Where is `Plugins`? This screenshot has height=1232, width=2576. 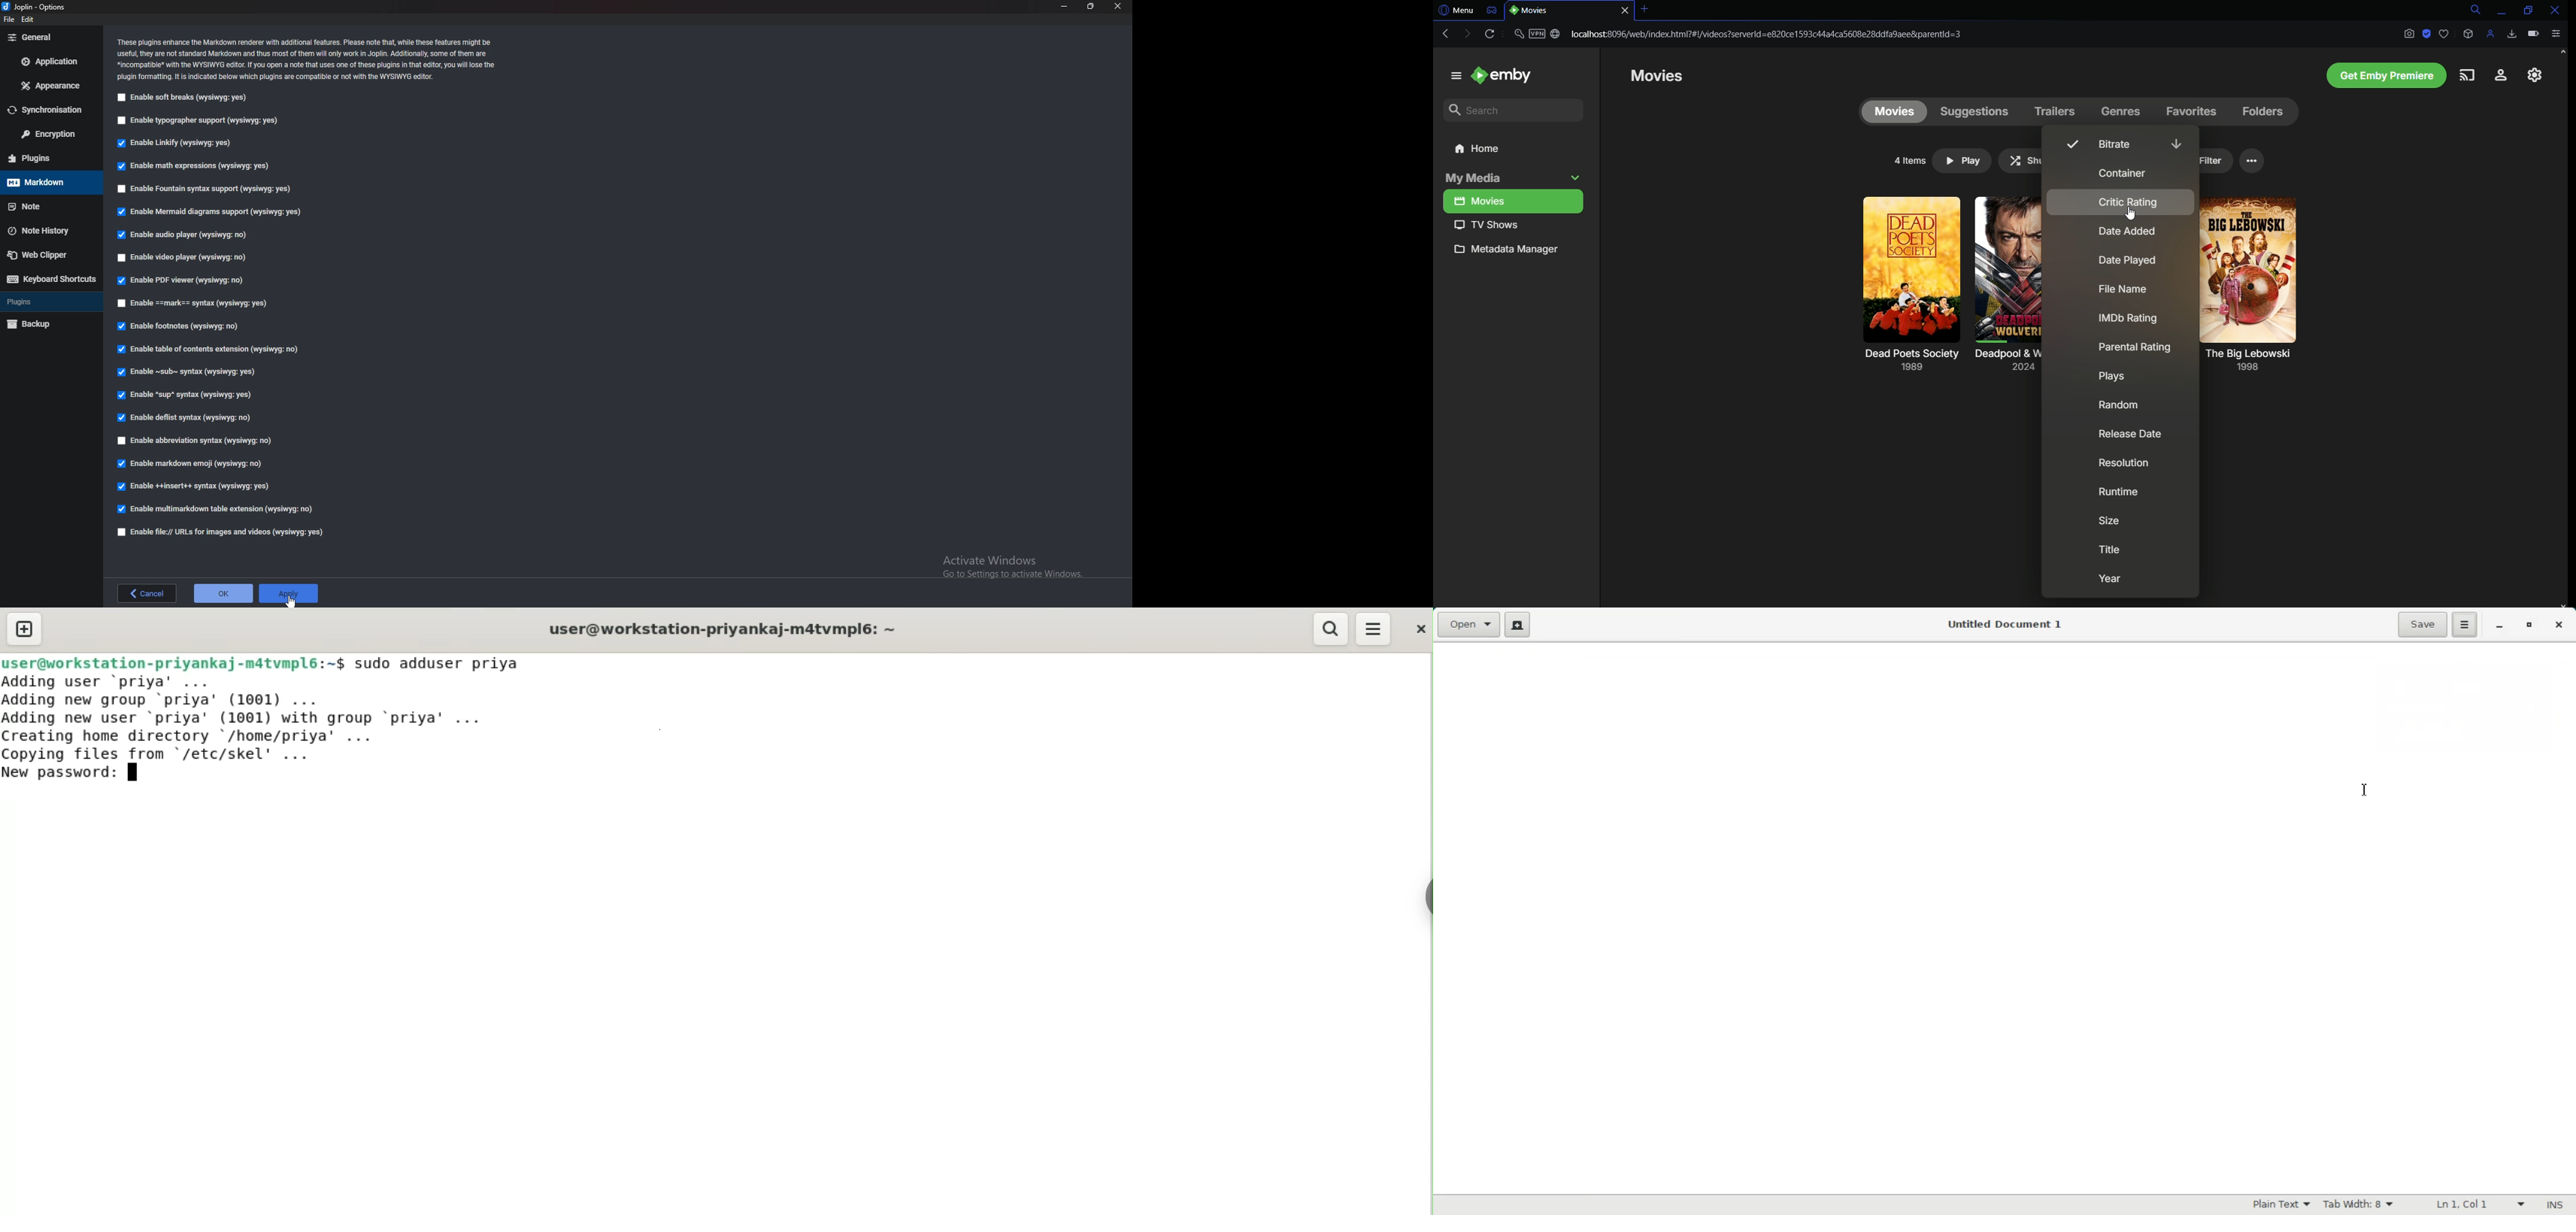
Plugins is located at coordinates (44, 302).